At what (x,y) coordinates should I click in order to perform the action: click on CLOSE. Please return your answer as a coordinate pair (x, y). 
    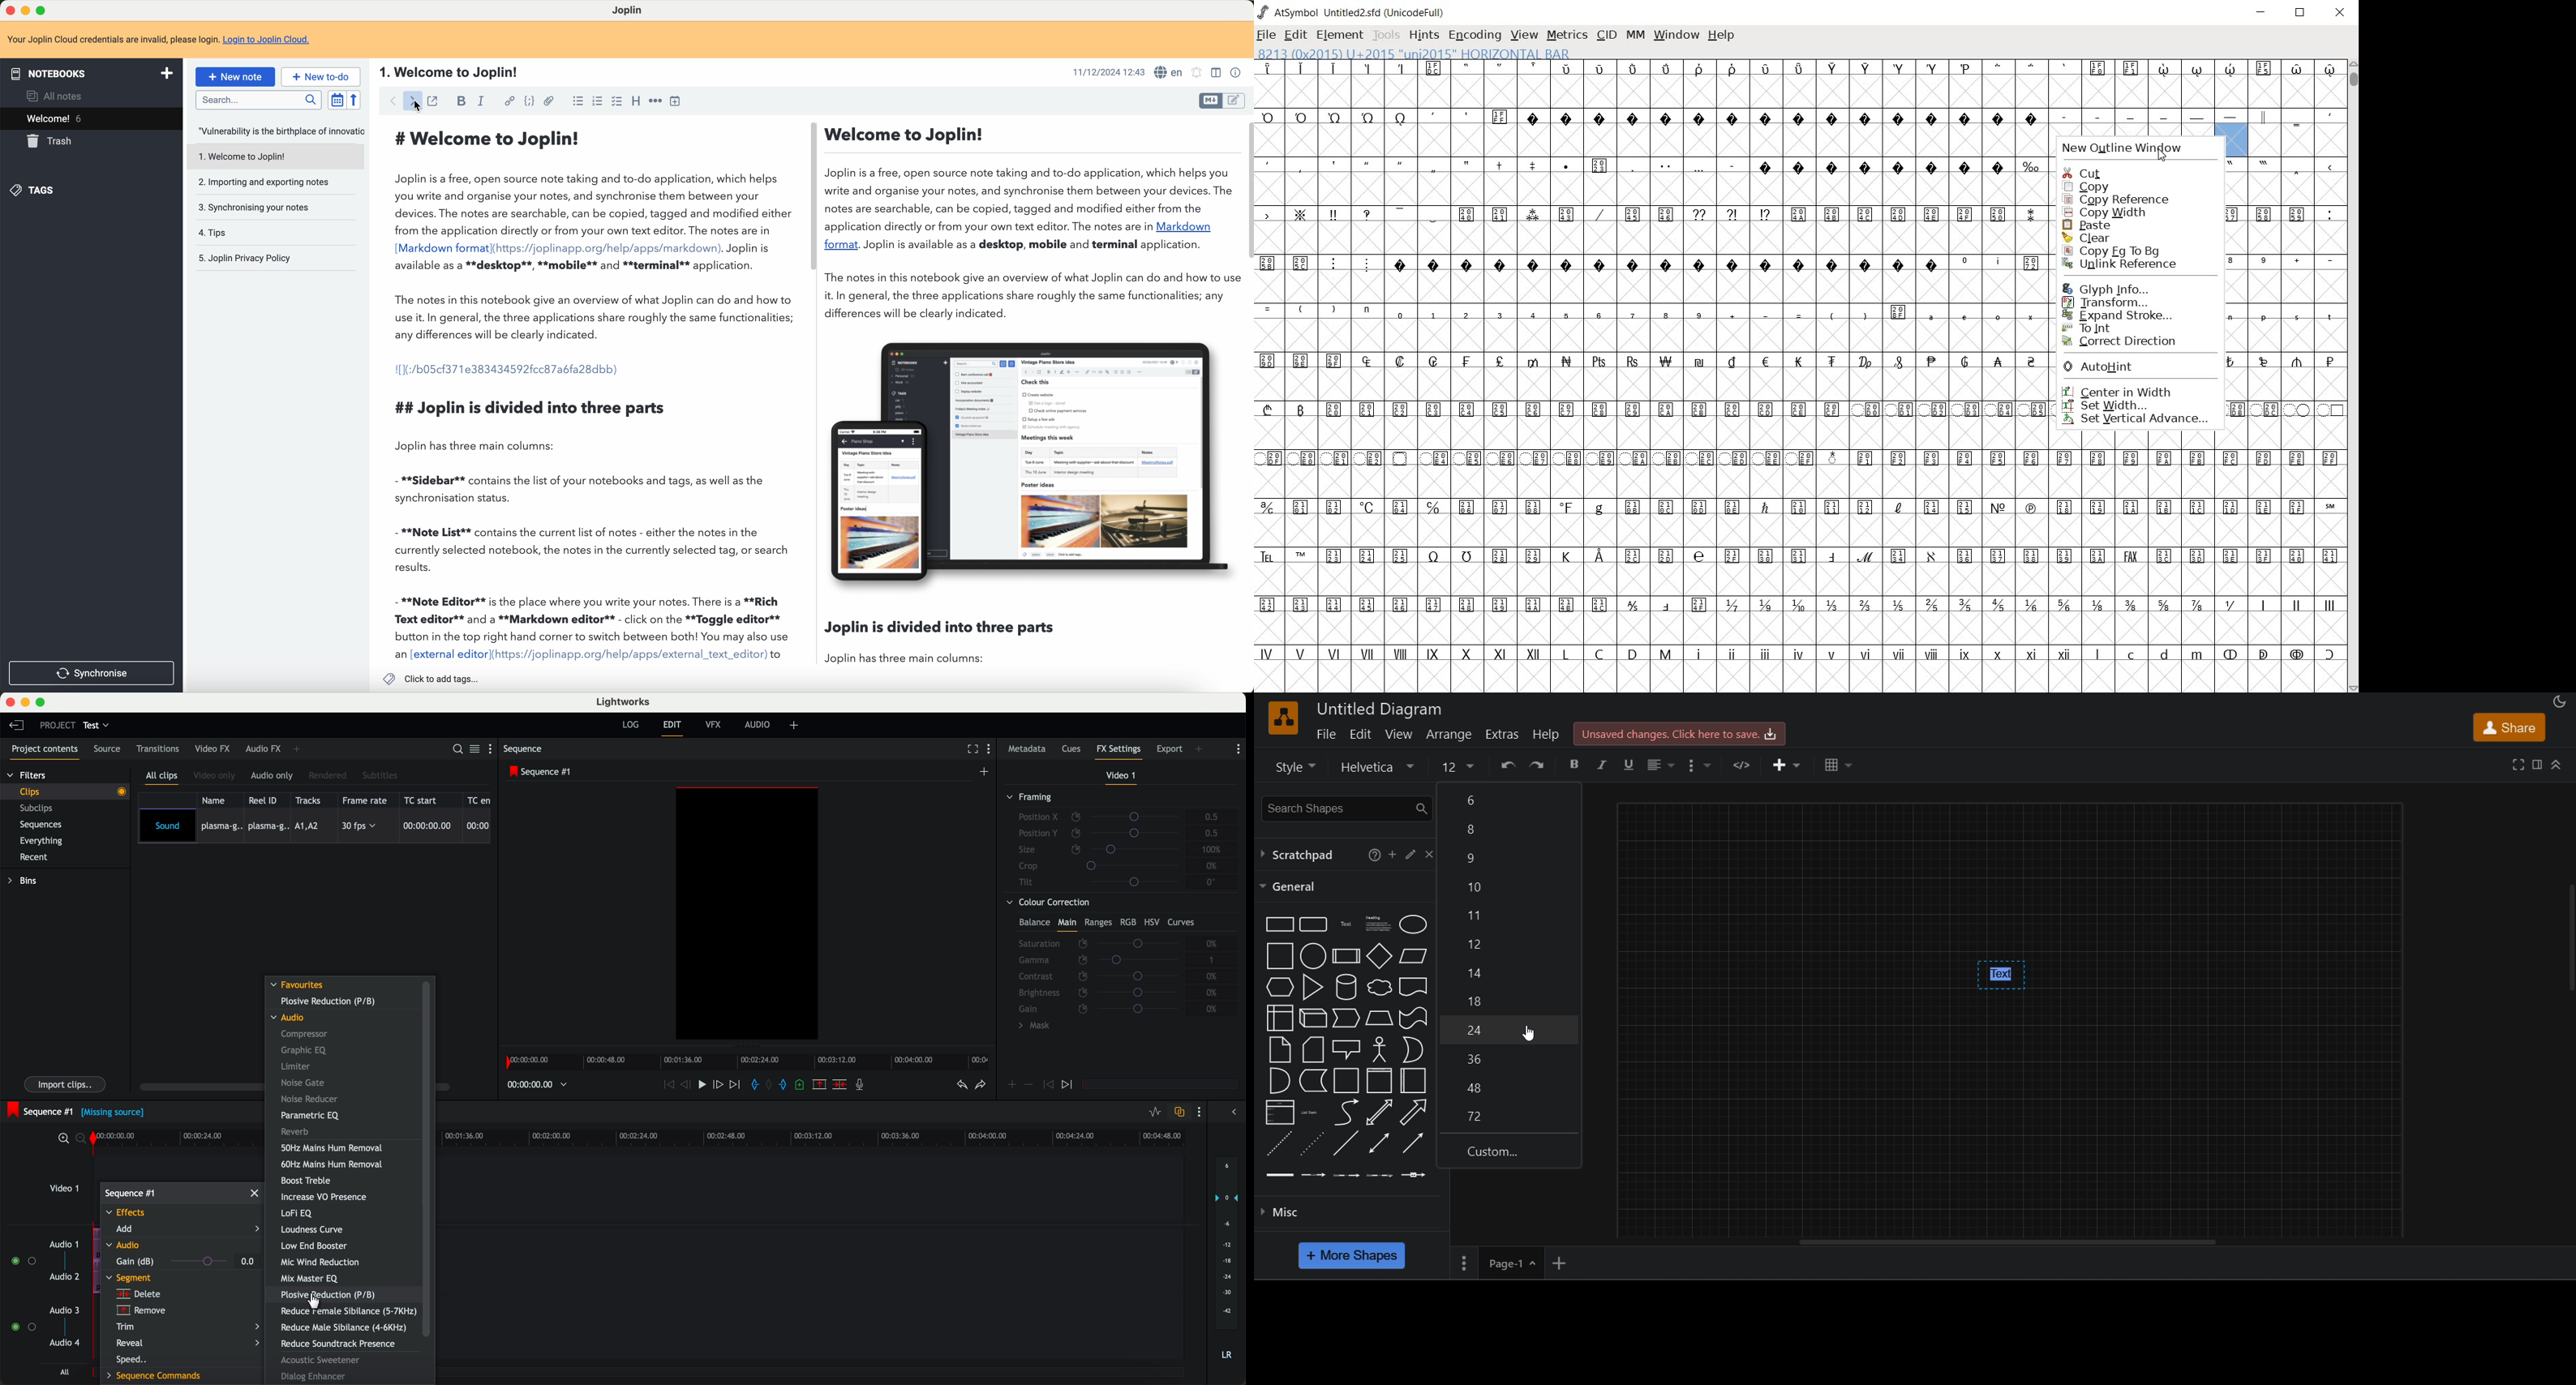
    Looking at the image, I should click on (2341, 15).